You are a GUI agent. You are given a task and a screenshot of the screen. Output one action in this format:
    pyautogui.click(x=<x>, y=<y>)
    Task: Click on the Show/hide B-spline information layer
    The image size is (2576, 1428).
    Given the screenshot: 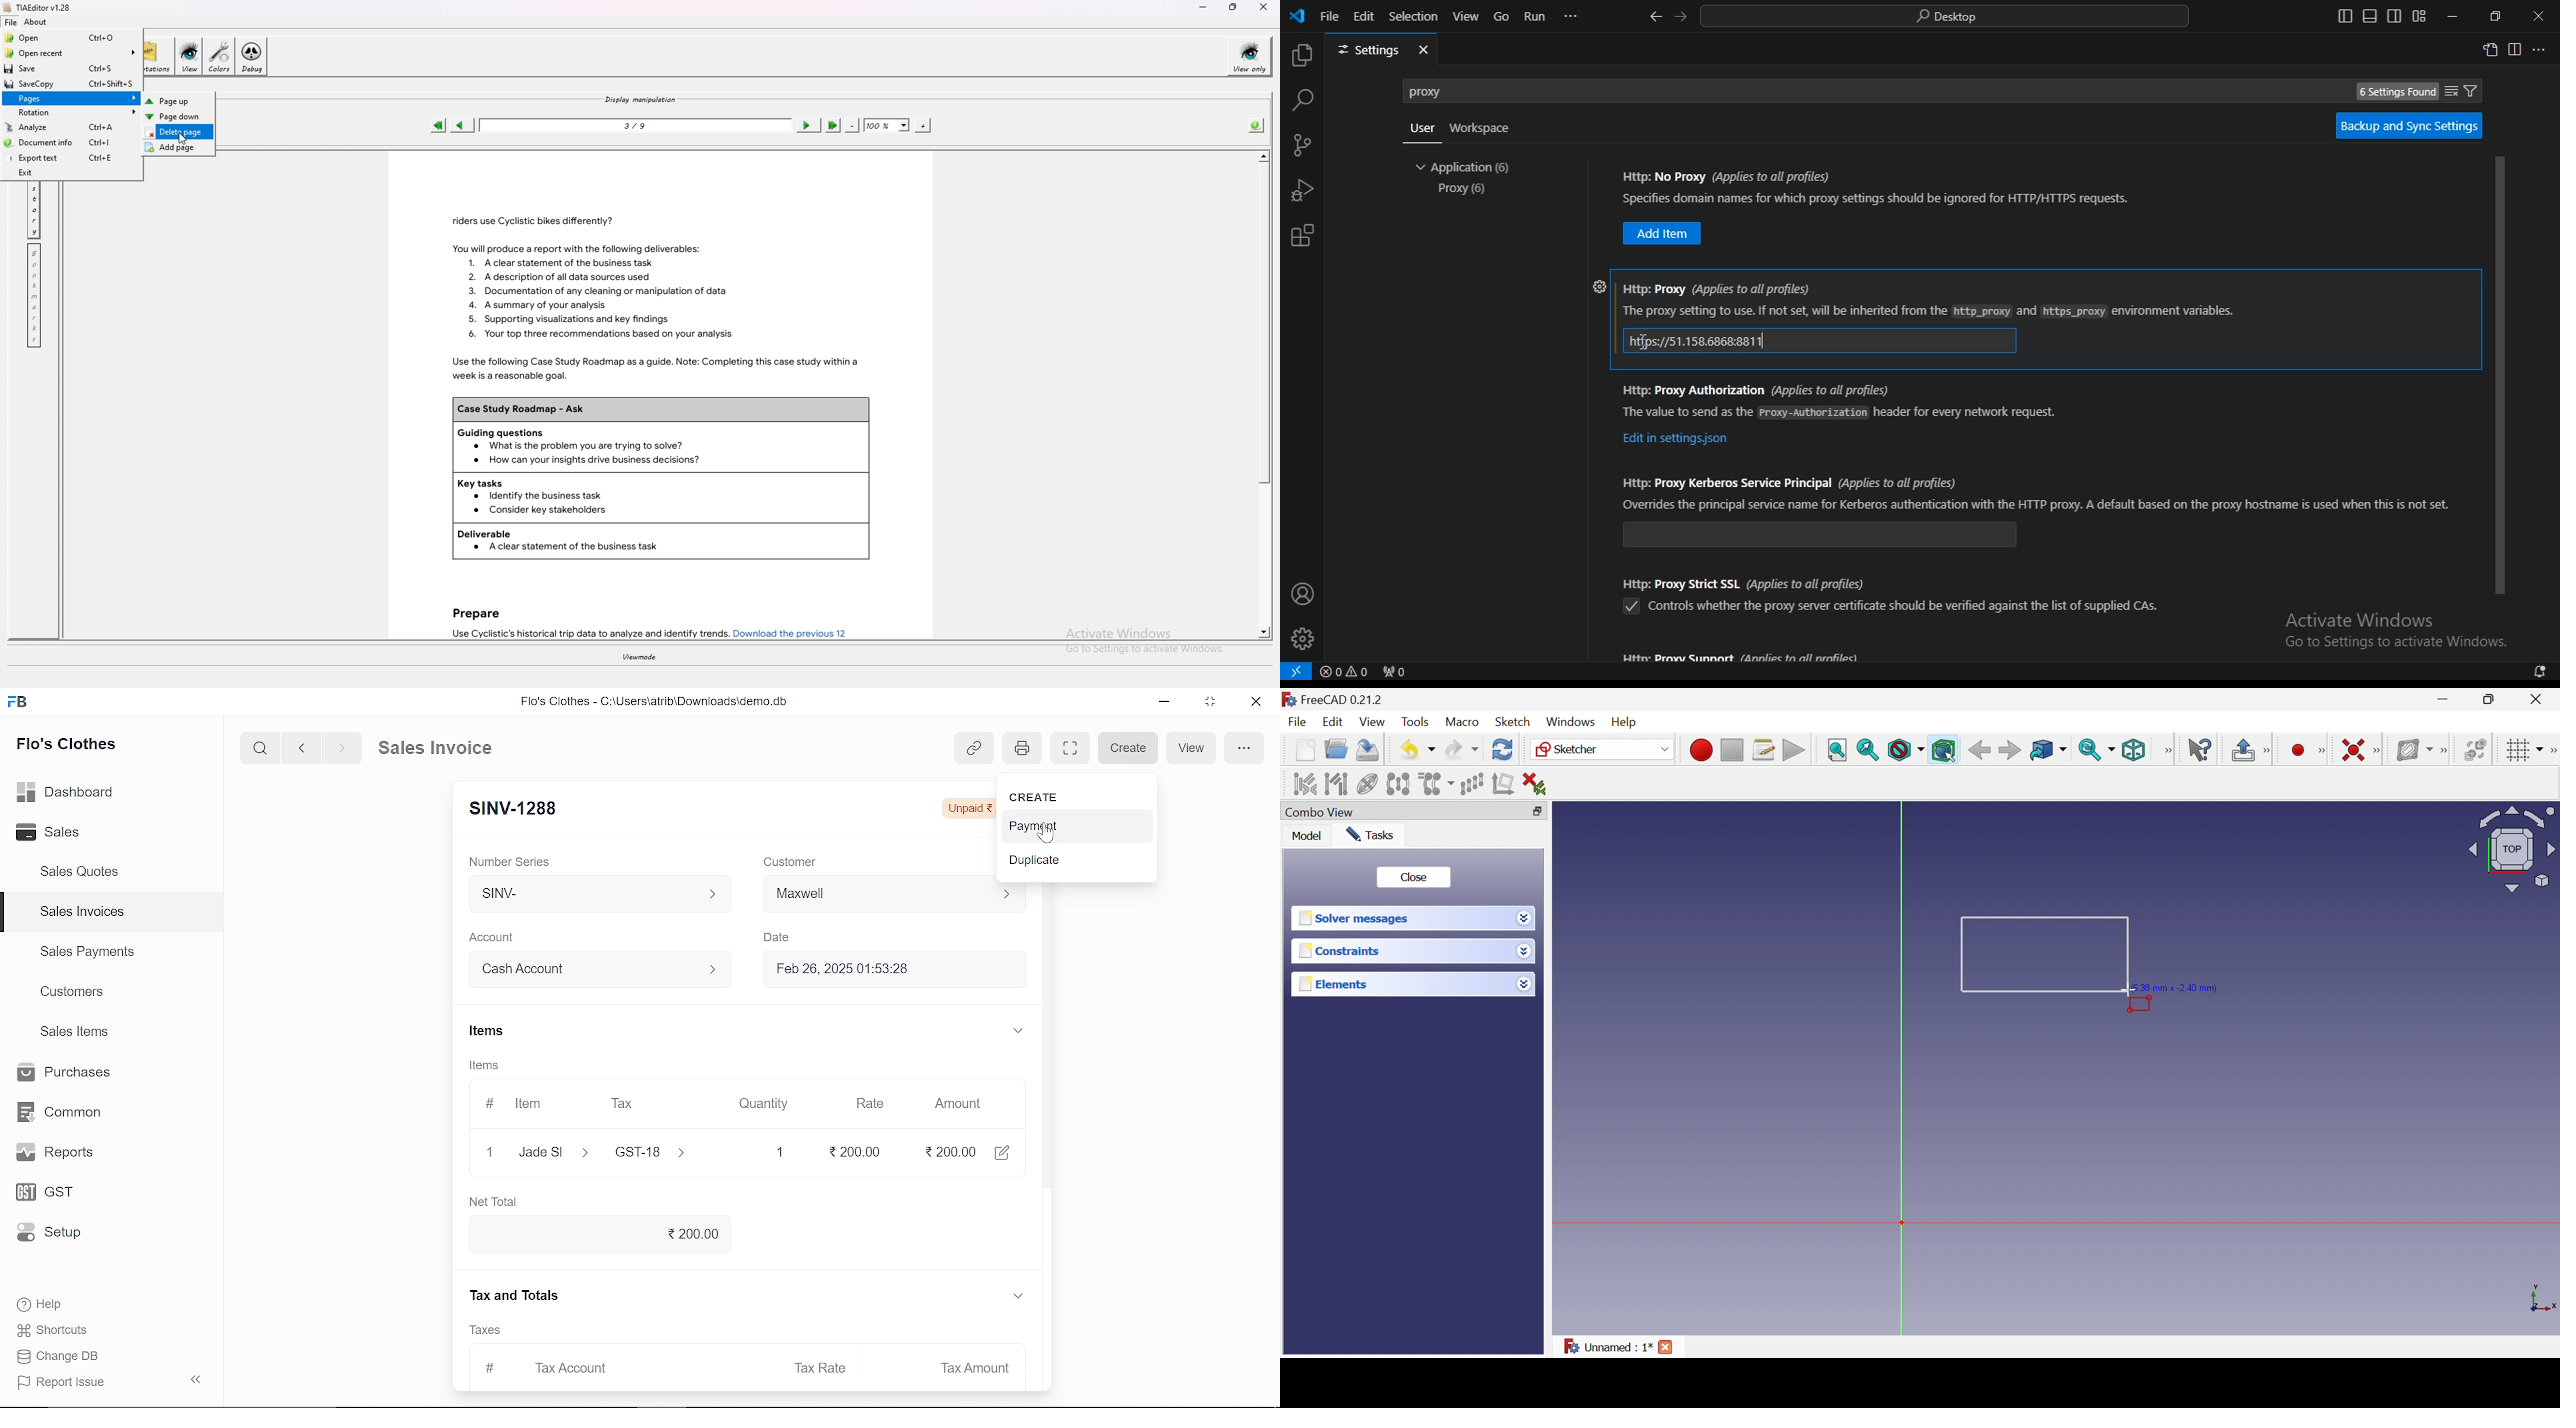 What is the action you would take?
    pyautogui.click(x=2413, y=750)
    